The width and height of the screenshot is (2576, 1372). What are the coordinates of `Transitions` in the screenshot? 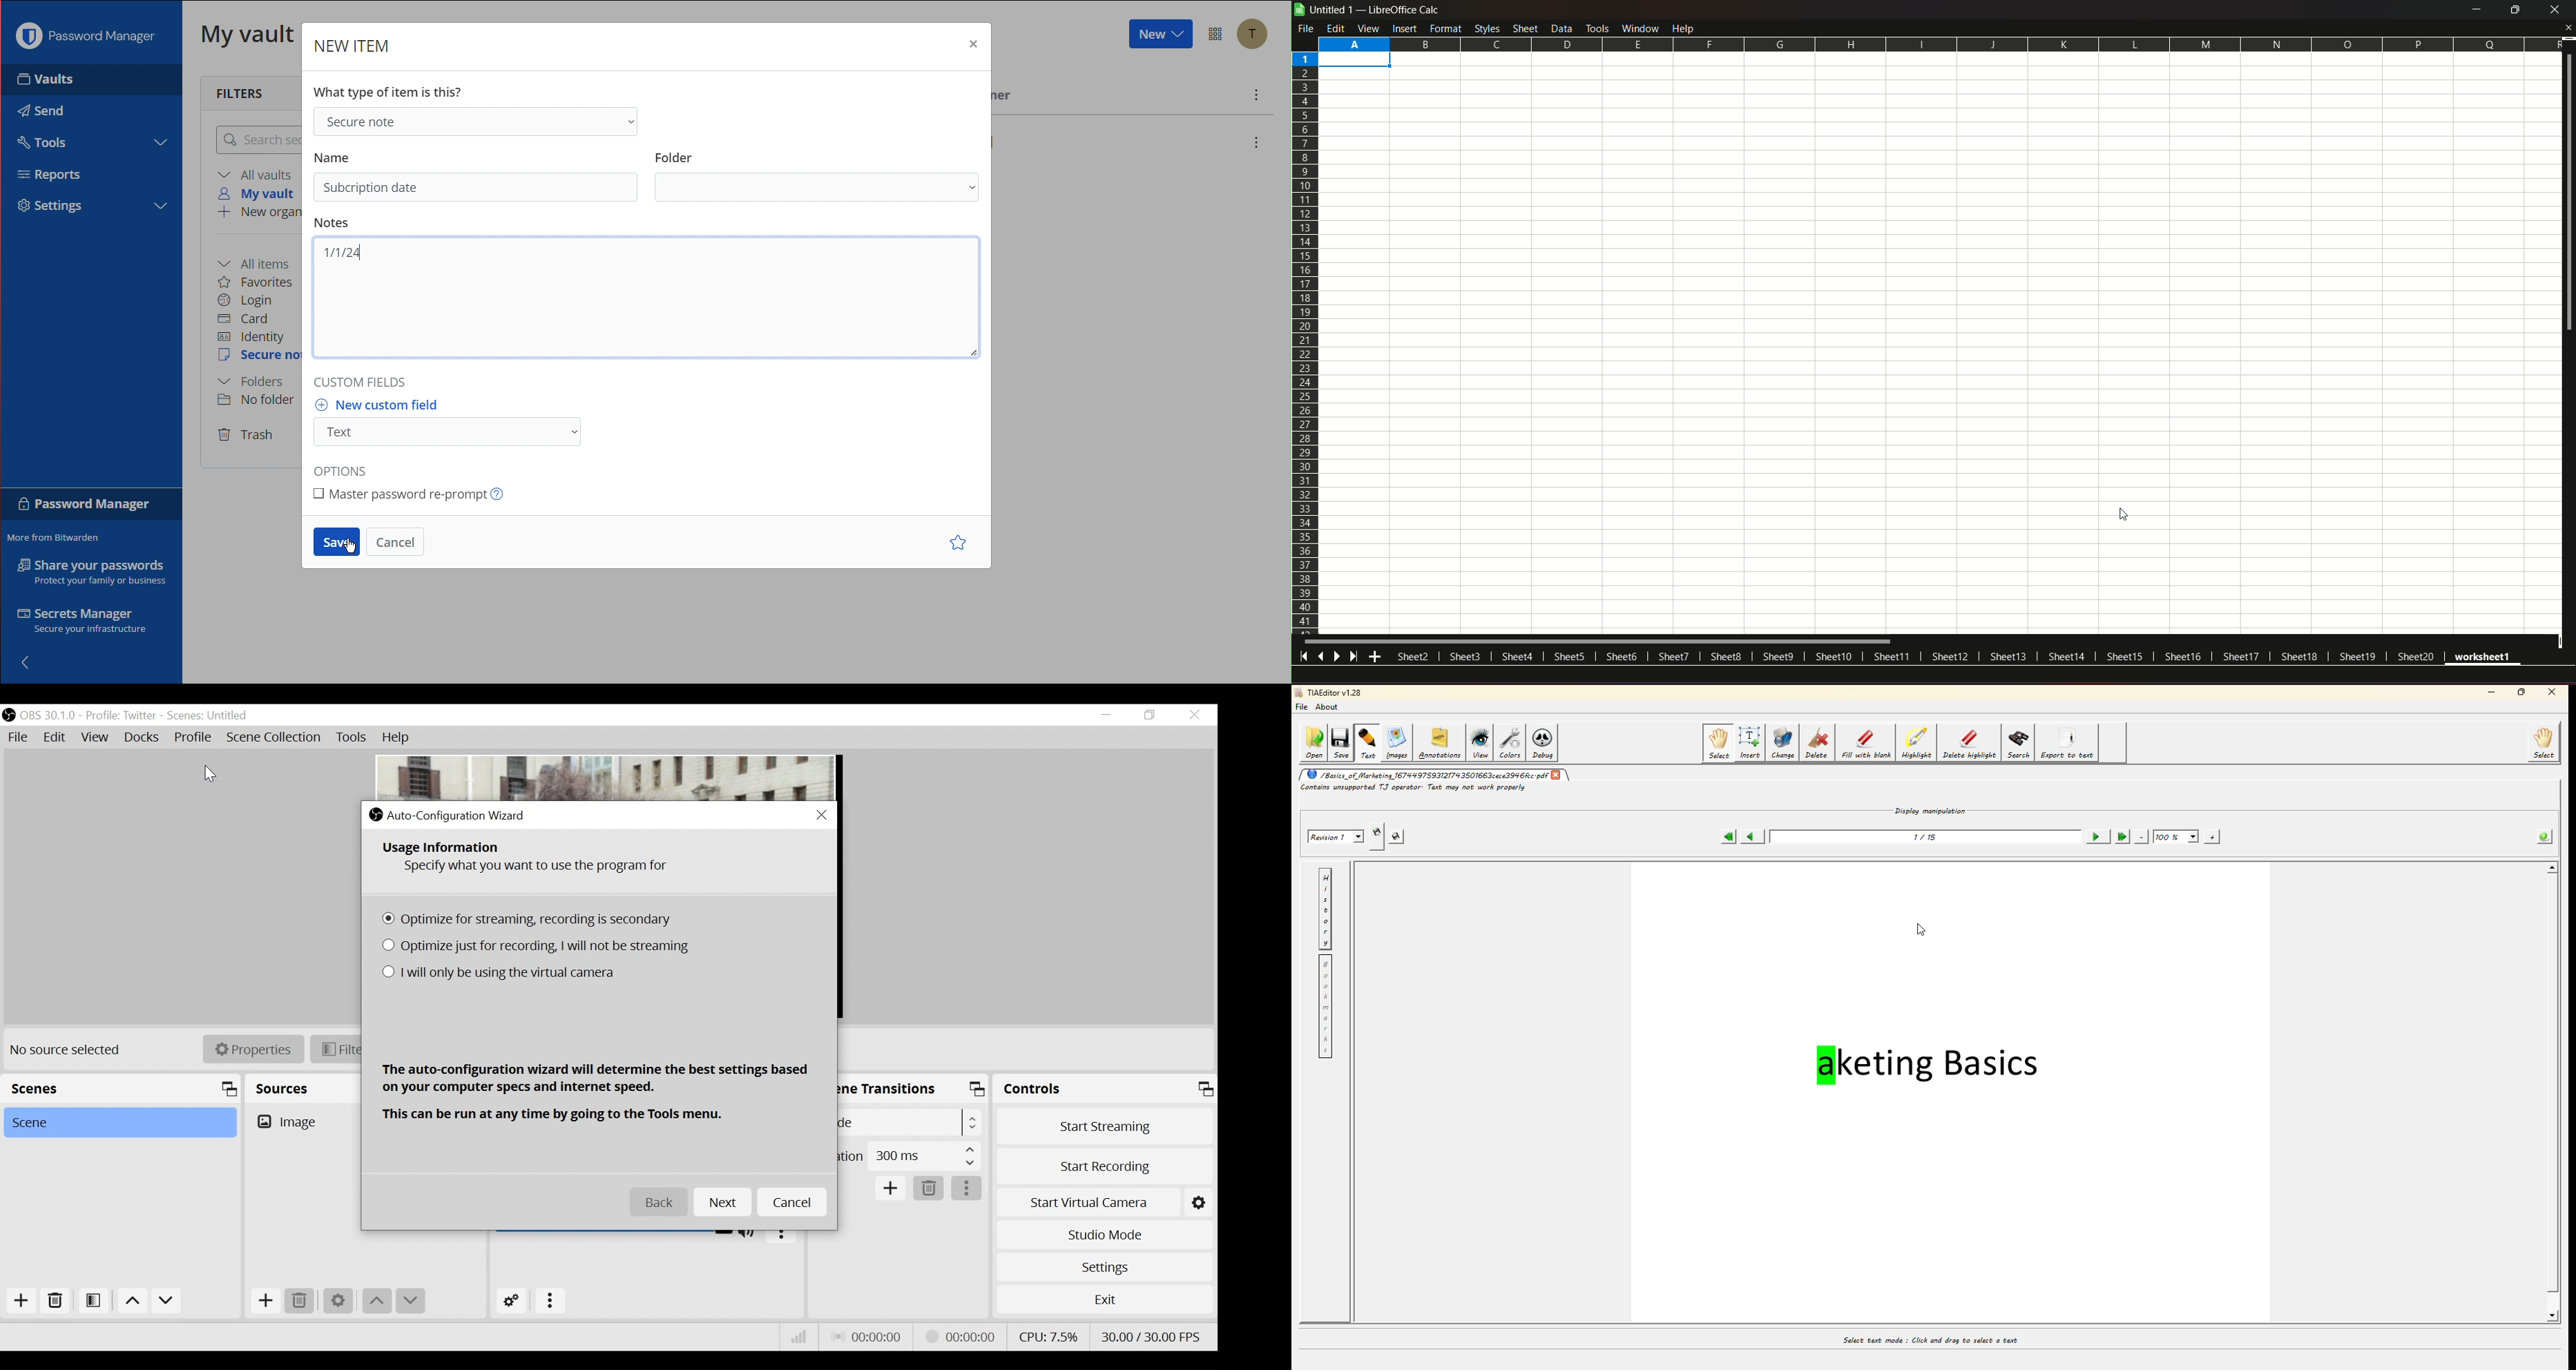 It's located at (890, 1087).